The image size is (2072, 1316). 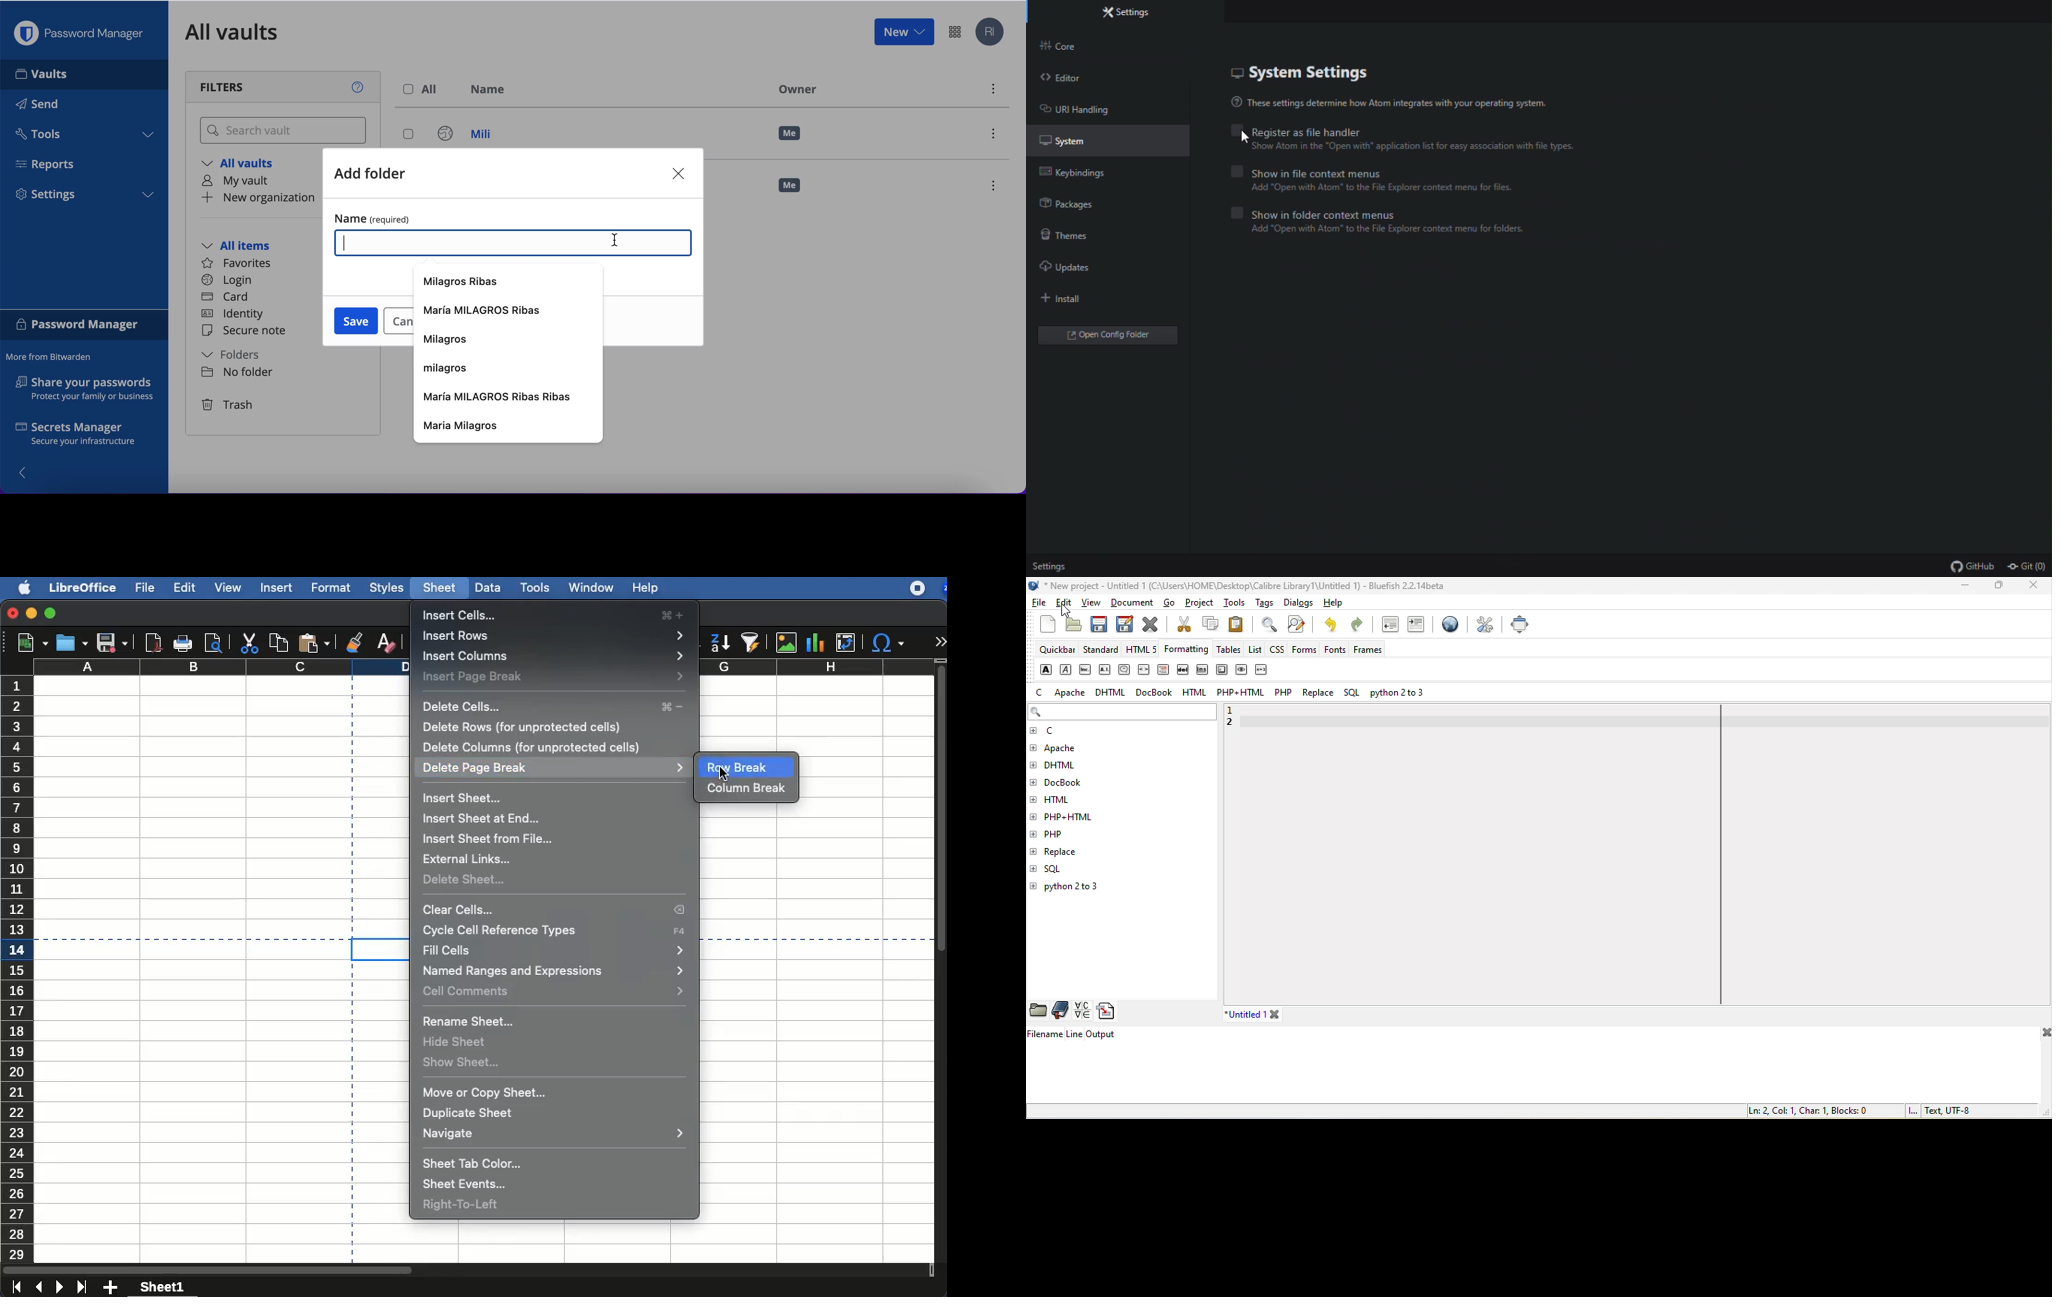 What do you see at coordinates (1963, 586) in the screenshot?
I see `minimize` at bounding box center [1963, 586].